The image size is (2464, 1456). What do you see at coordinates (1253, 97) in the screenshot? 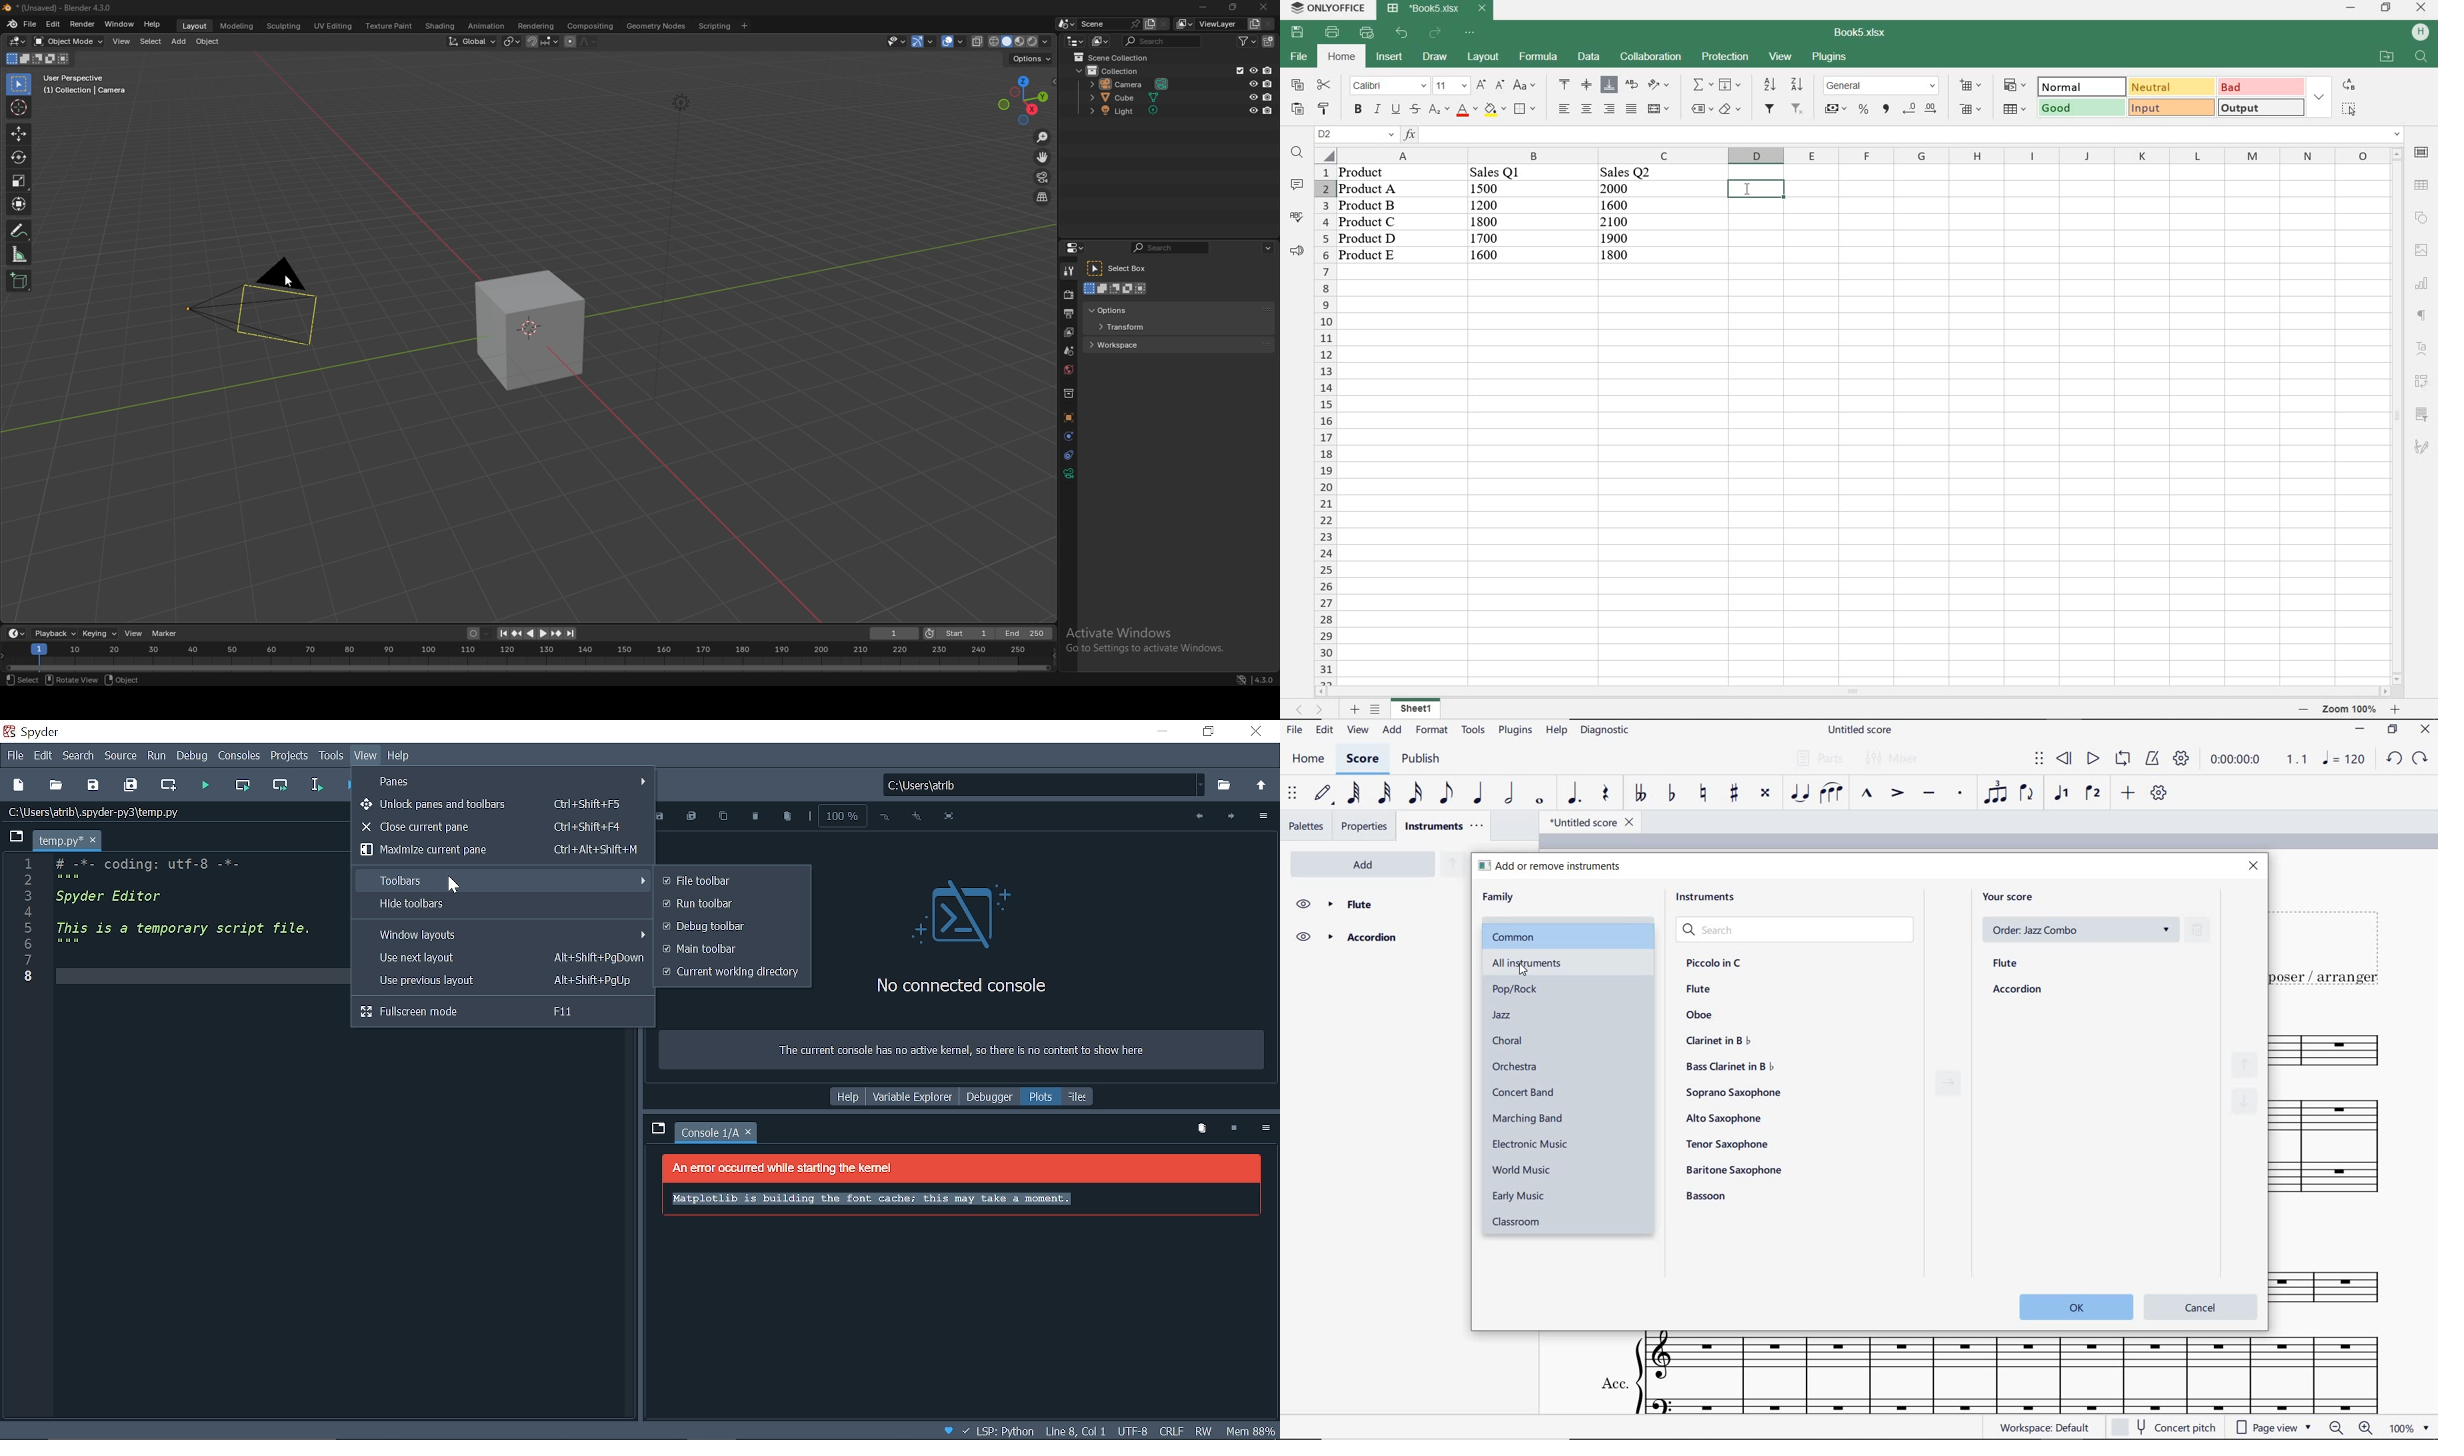
I see `hide in viewport` at bounding box center [1253, 97].